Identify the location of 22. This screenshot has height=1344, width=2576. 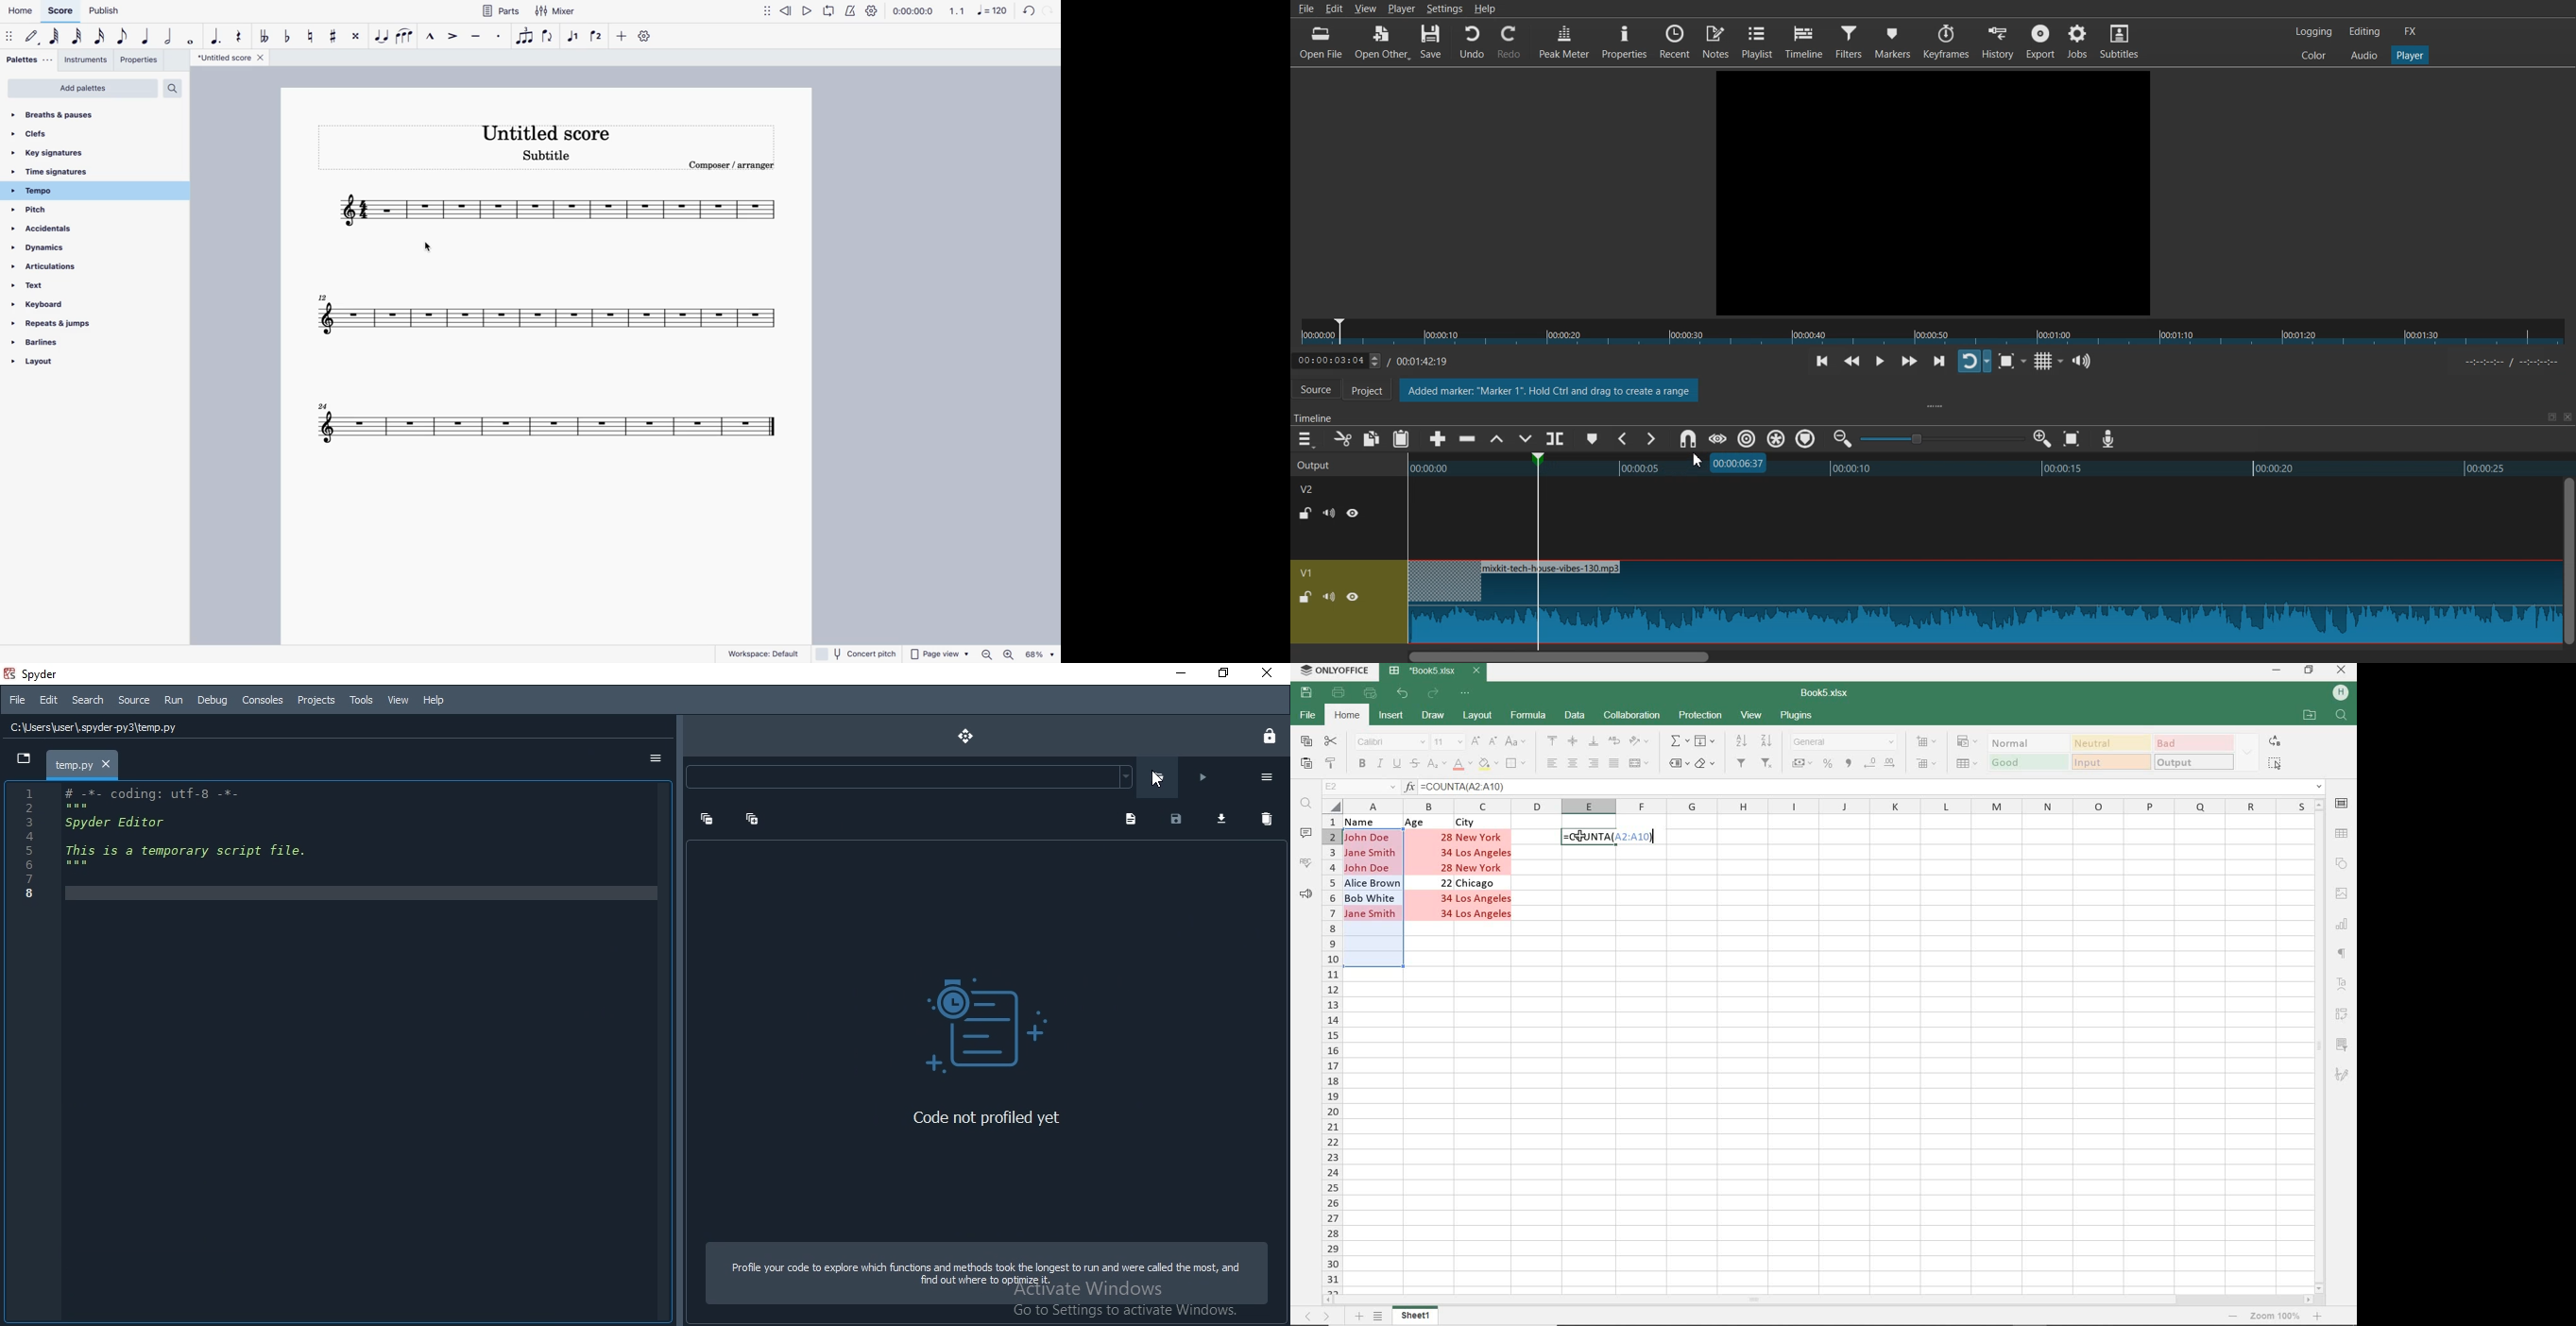
(1446, 883).